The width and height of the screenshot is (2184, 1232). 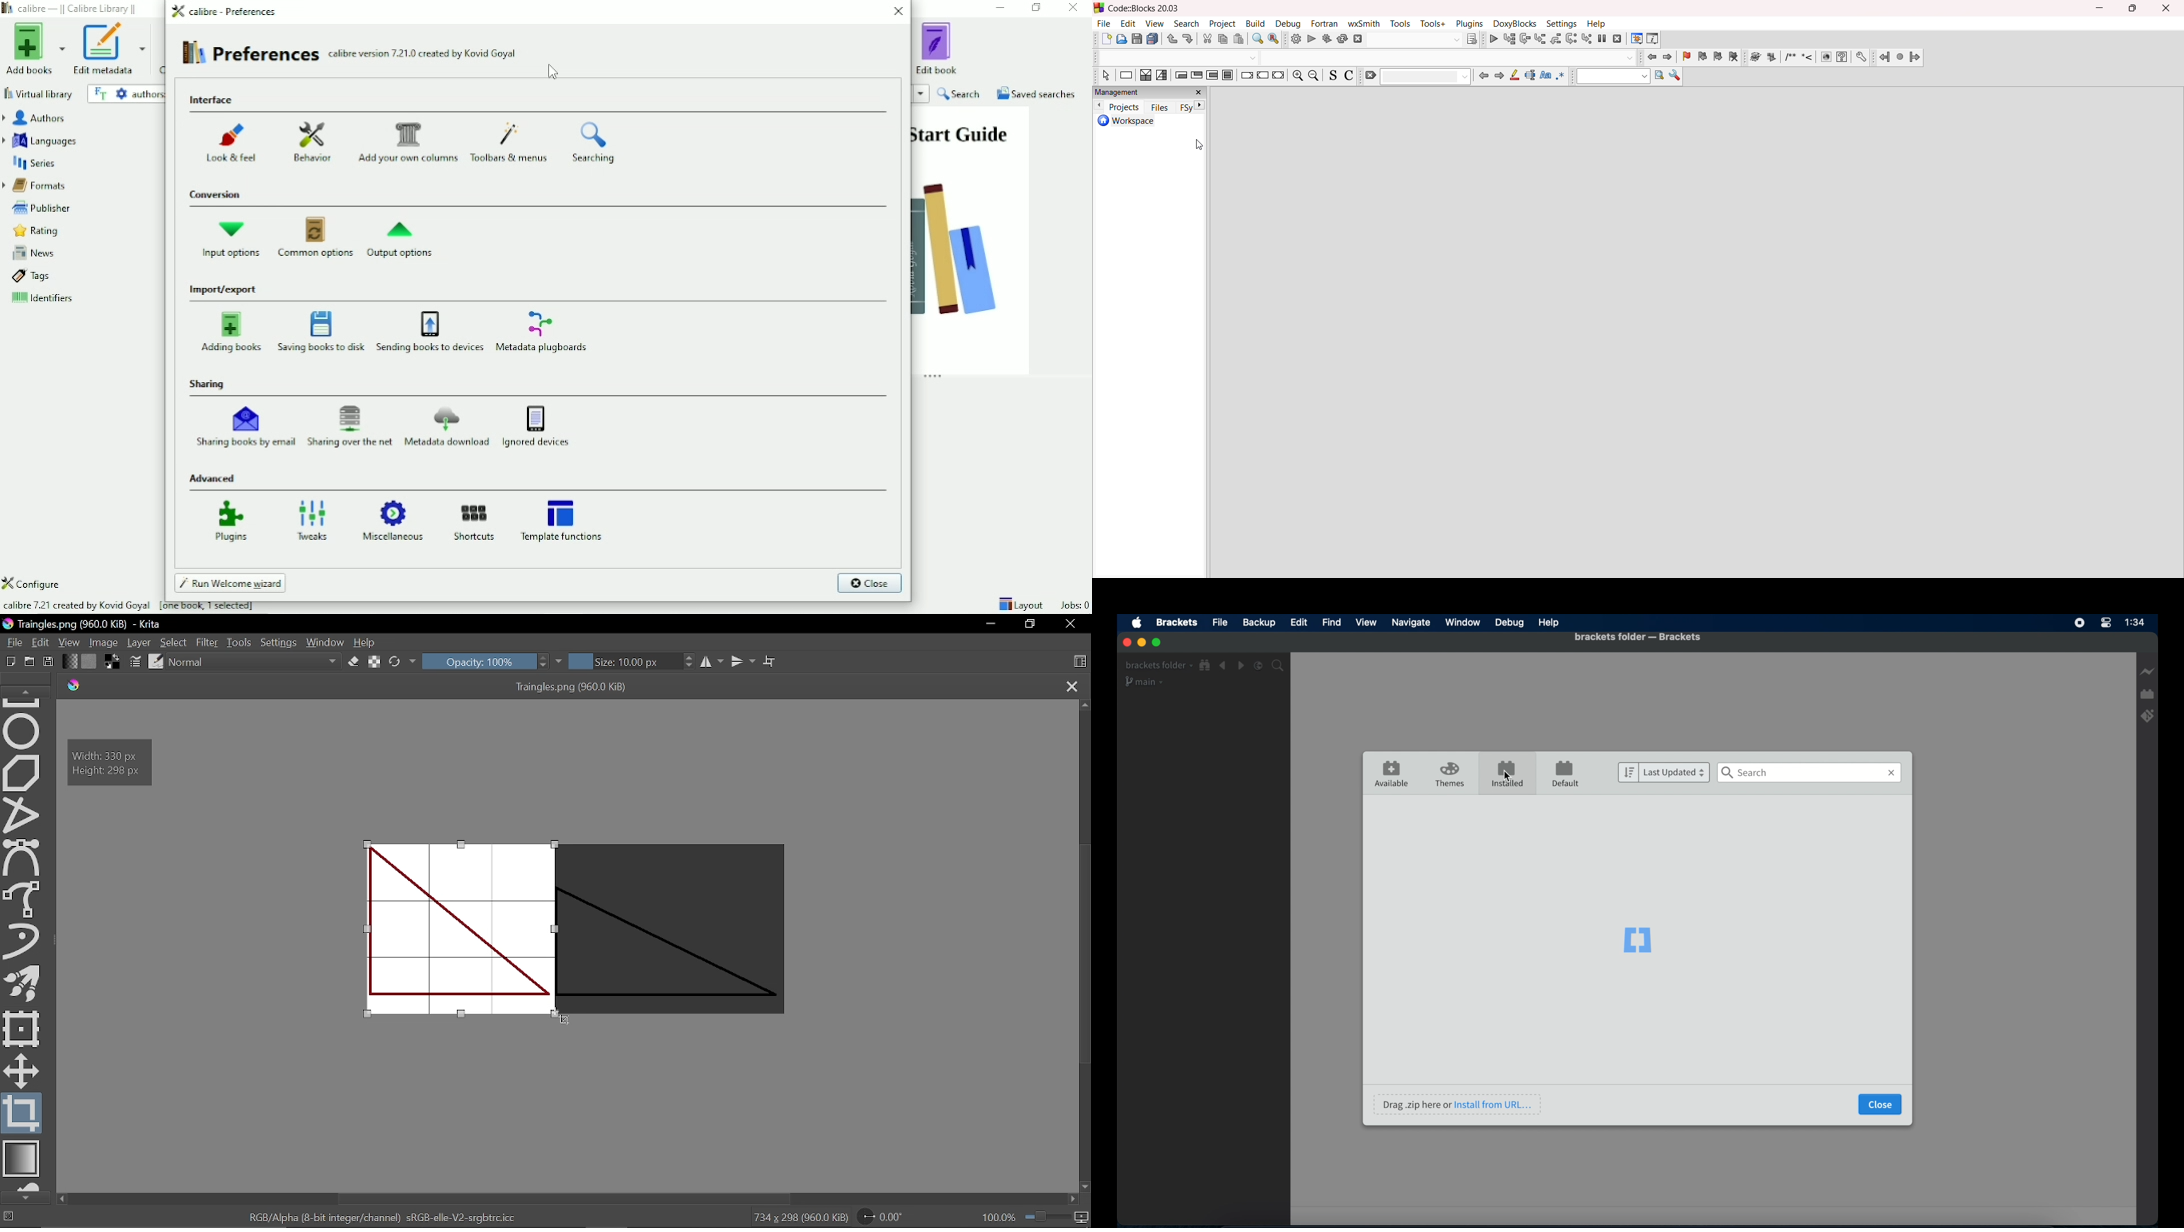 What do you see at coordinates (538, 426) in the screenshot?
I see `Ignored devices` at bounding box center [538, 426].